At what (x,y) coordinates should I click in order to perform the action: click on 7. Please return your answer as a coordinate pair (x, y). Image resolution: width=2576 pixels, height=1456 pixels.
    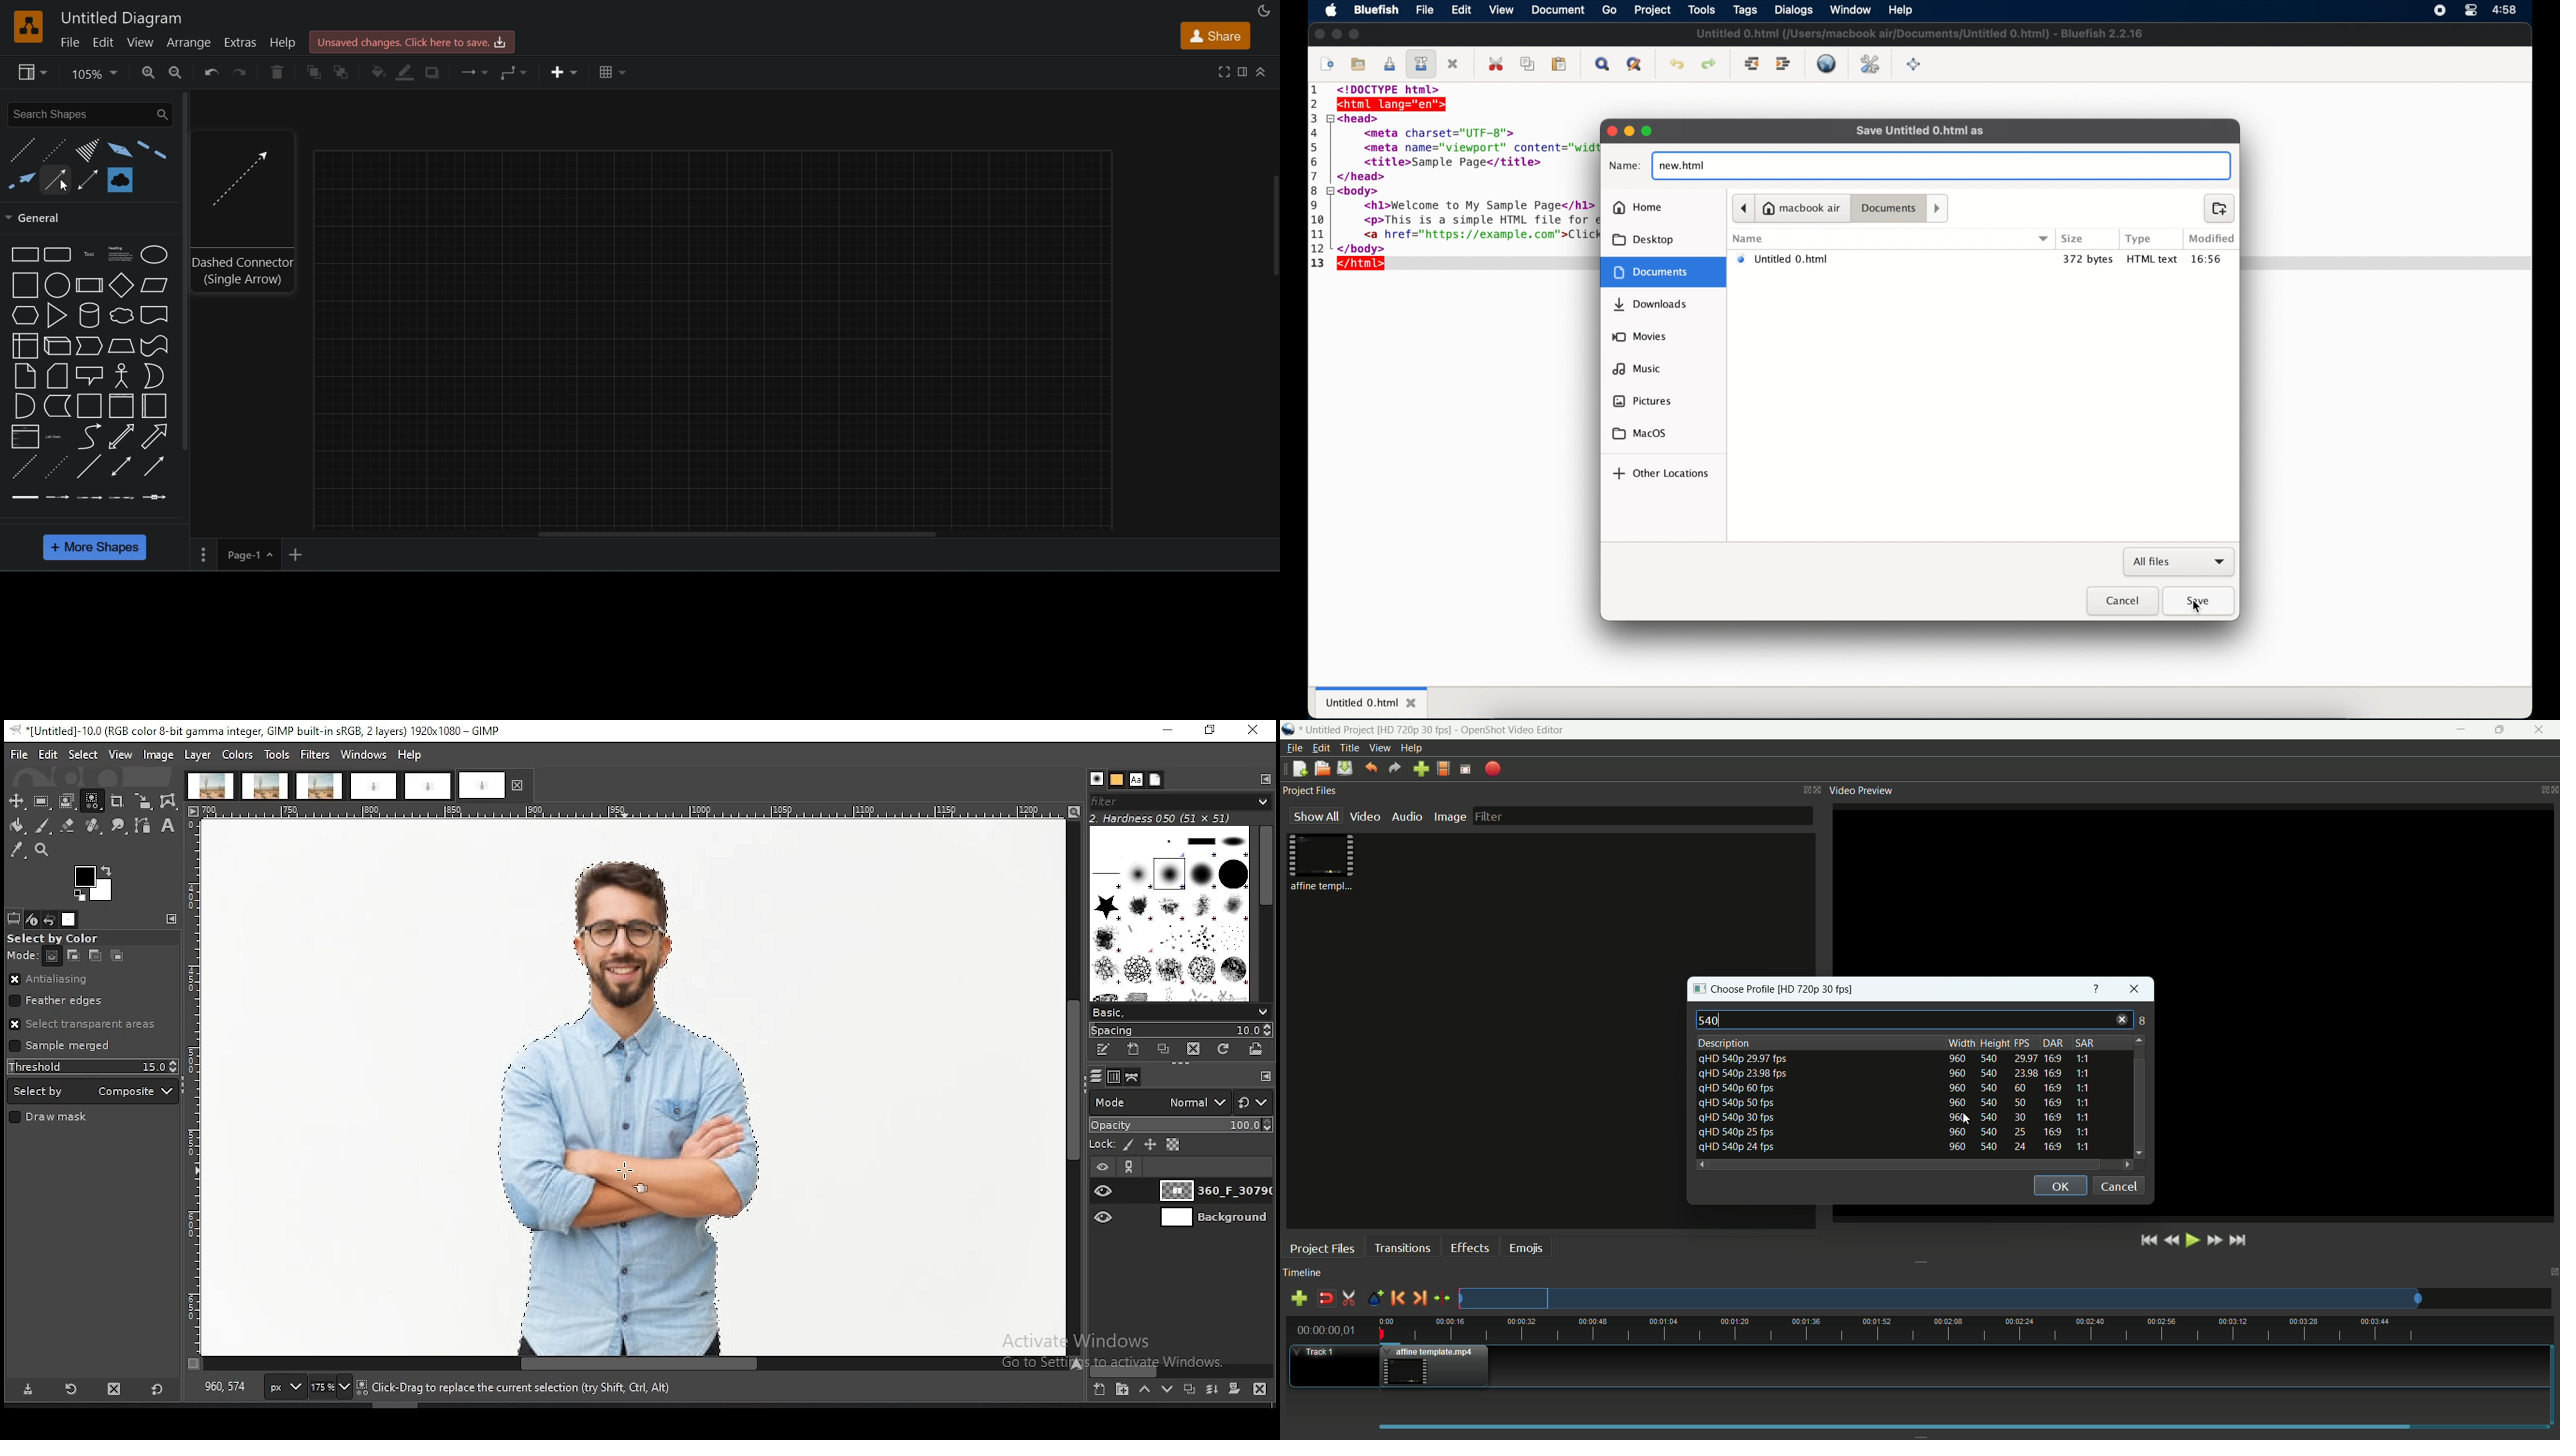
    Looking at the image, I should click on (1317, 175).